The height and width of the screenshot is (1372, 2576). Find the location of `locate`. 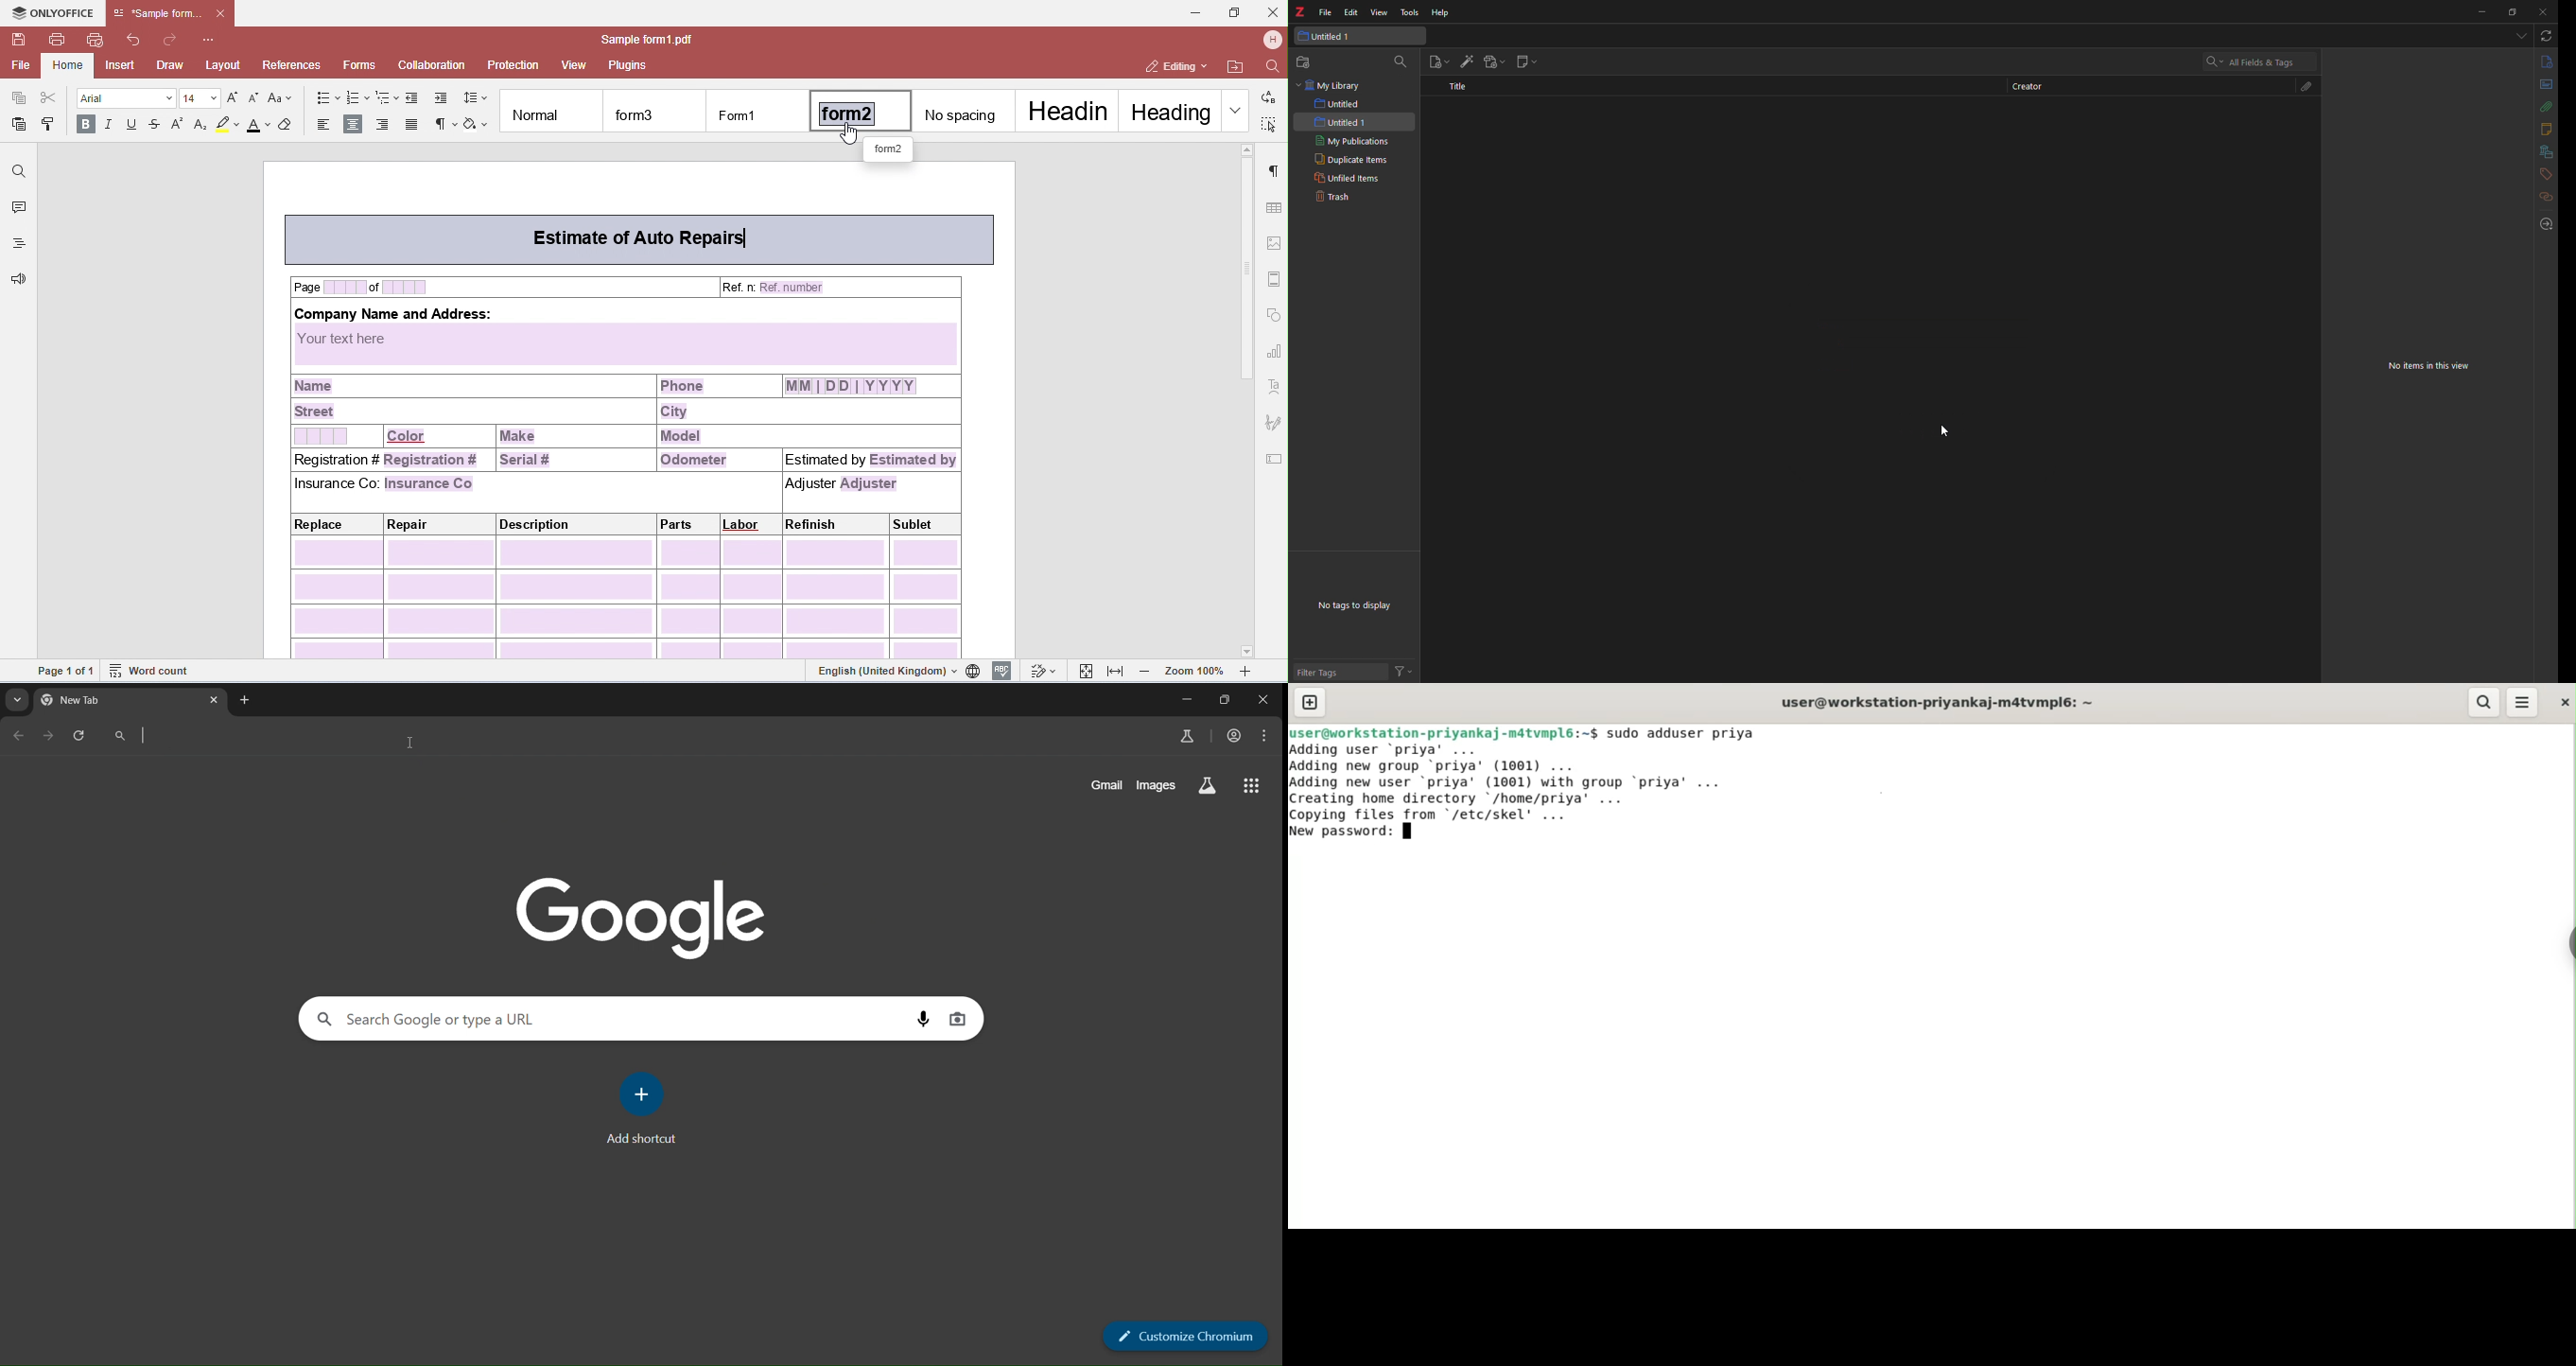

locate is located at coordinates (2543, 224).